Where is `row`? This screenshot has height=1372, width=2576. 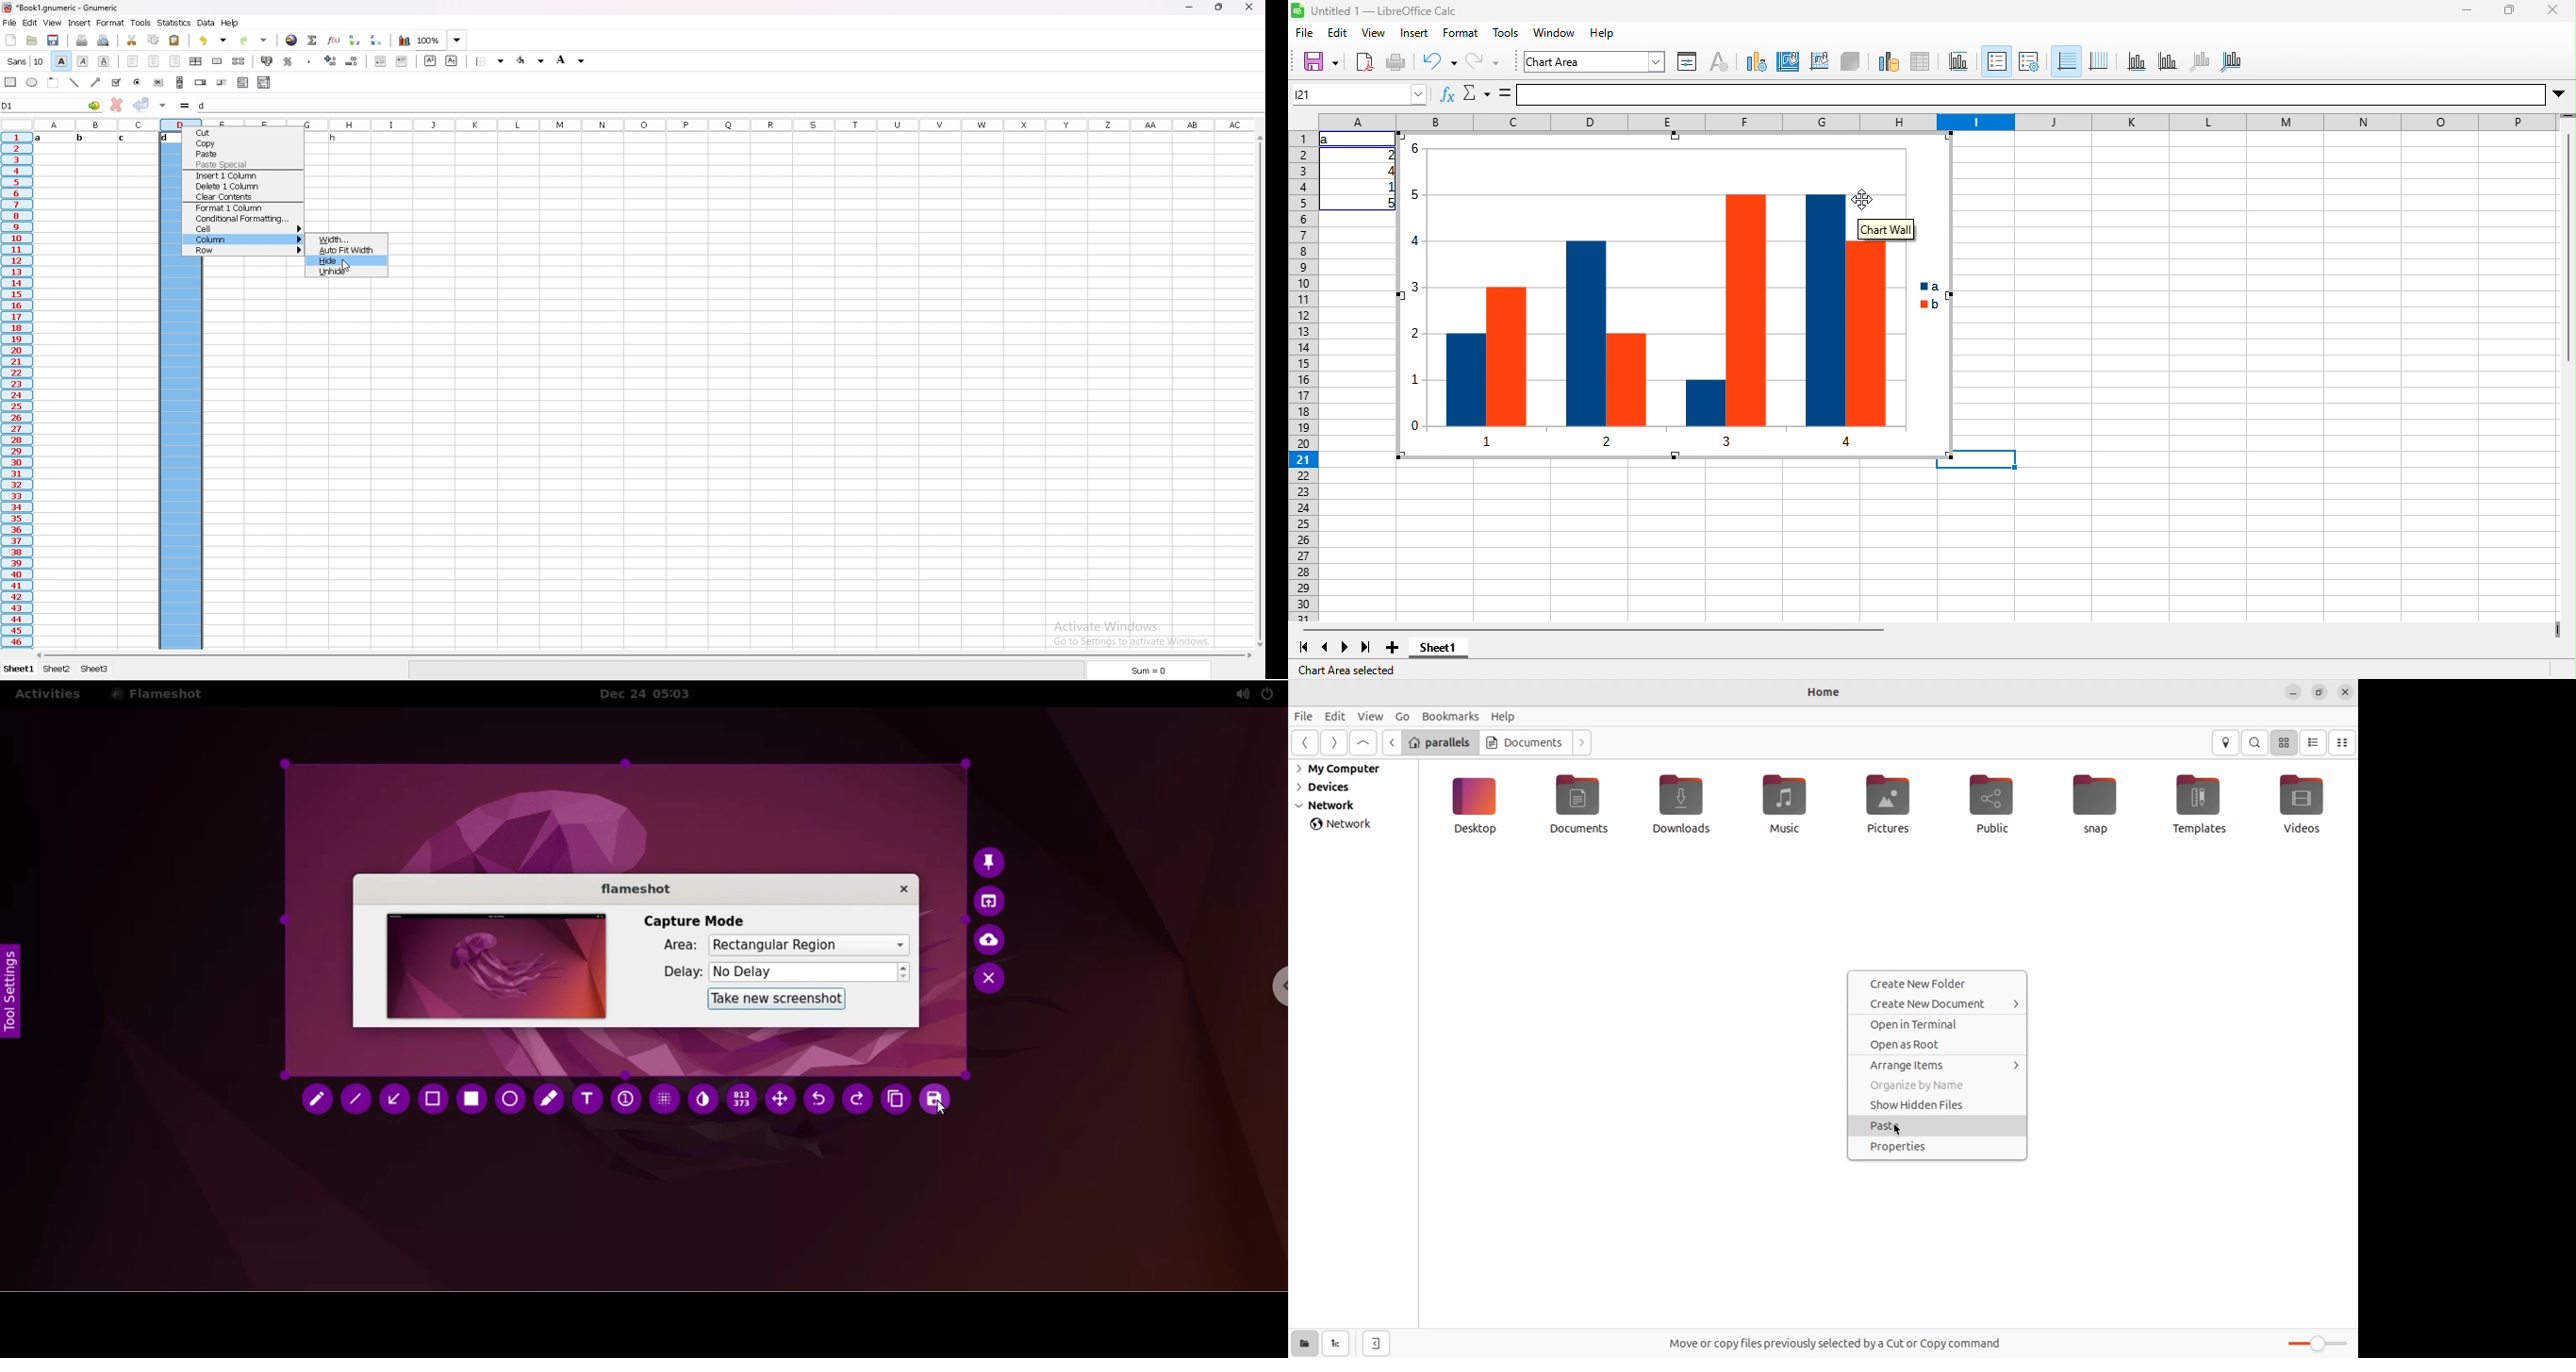 row is located at coordinates (242, 251).